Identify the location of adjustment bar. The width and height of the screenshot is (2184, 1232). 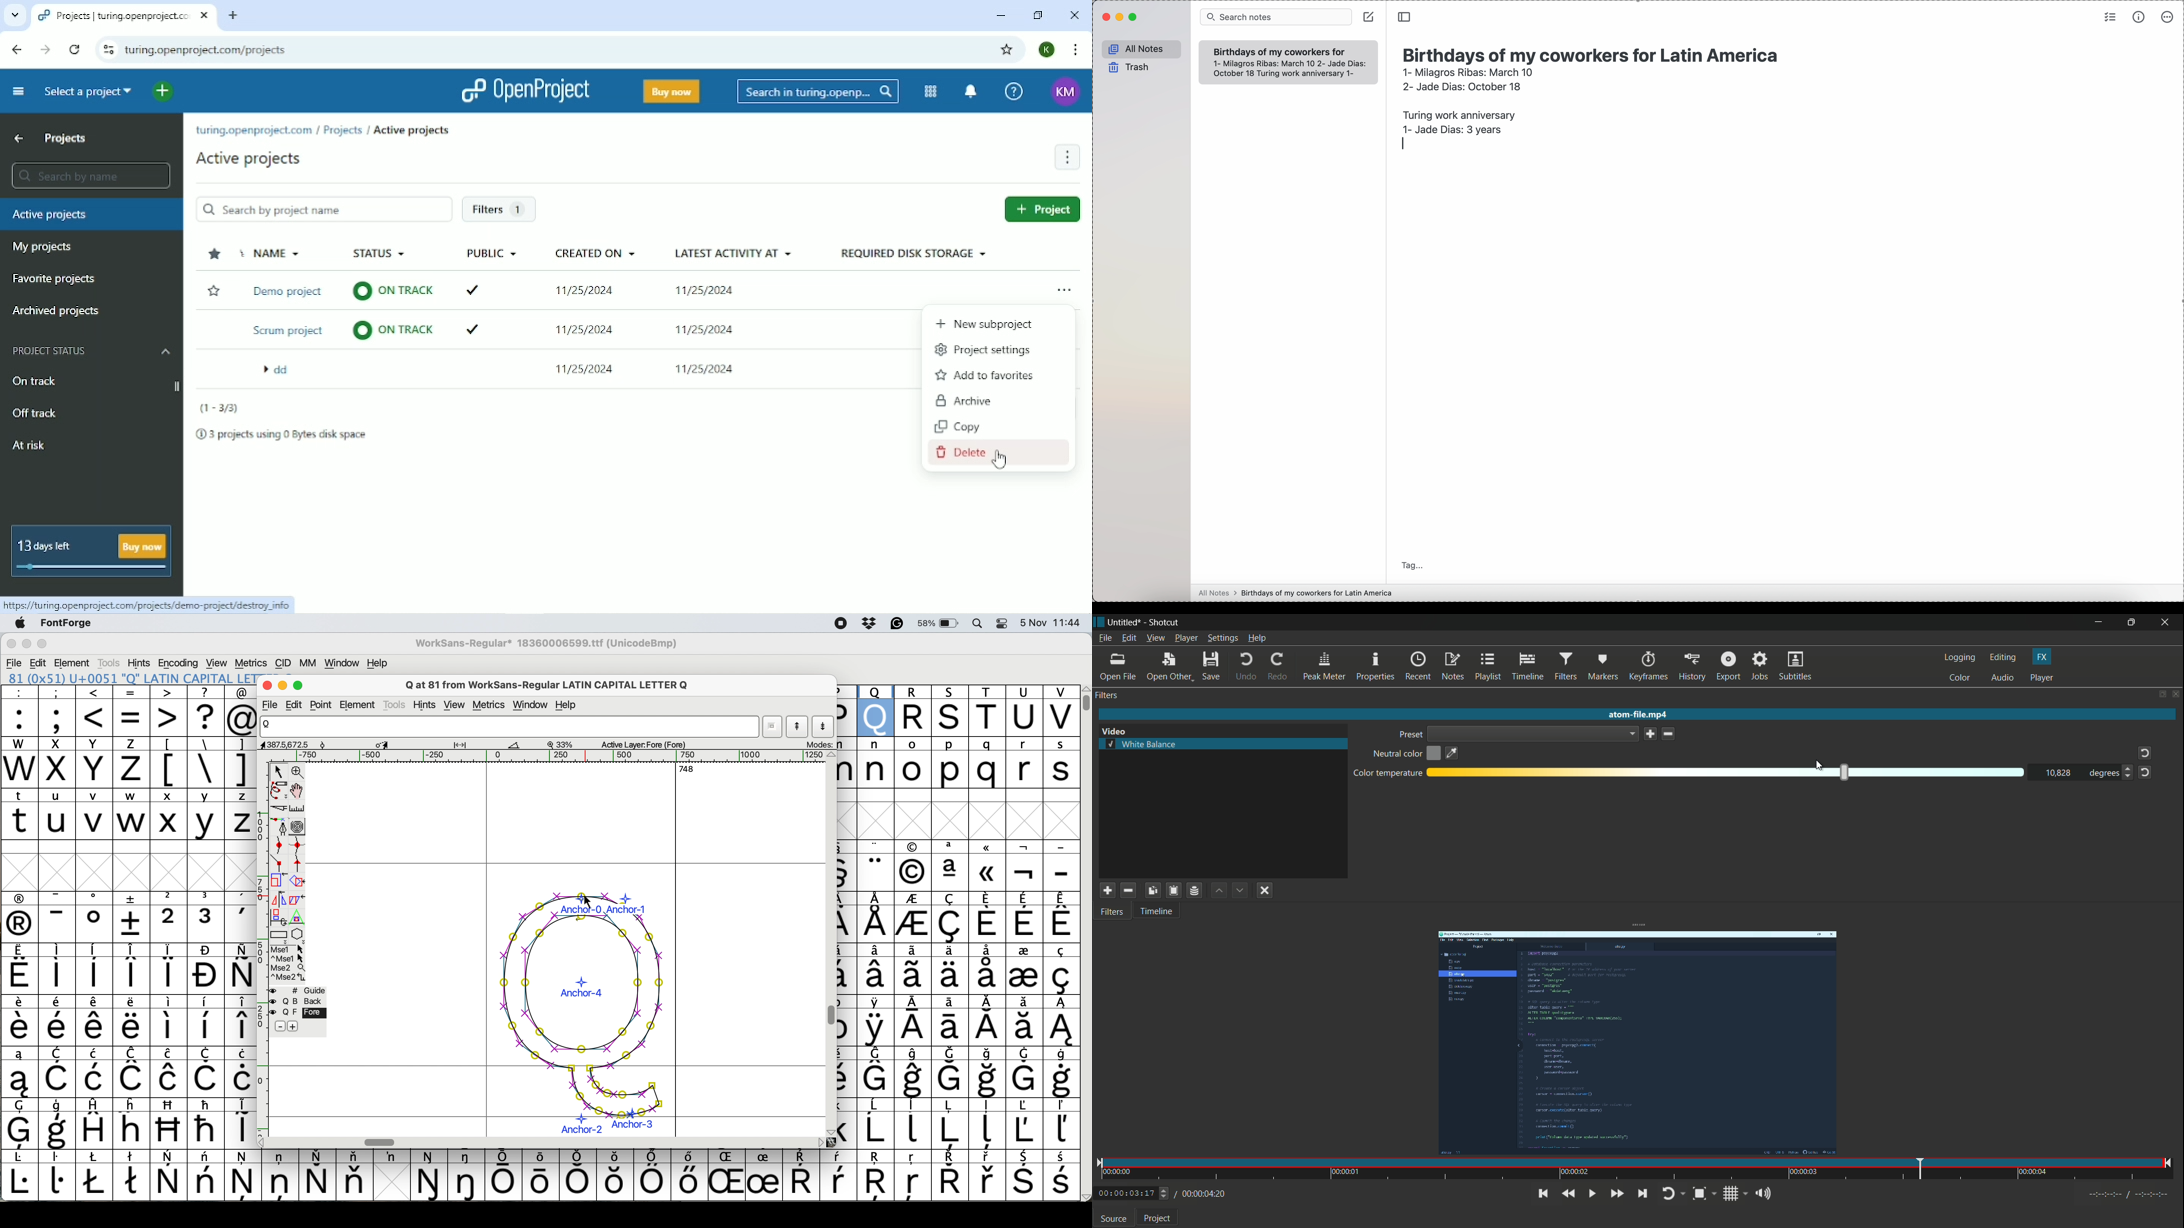
(1728, 772).